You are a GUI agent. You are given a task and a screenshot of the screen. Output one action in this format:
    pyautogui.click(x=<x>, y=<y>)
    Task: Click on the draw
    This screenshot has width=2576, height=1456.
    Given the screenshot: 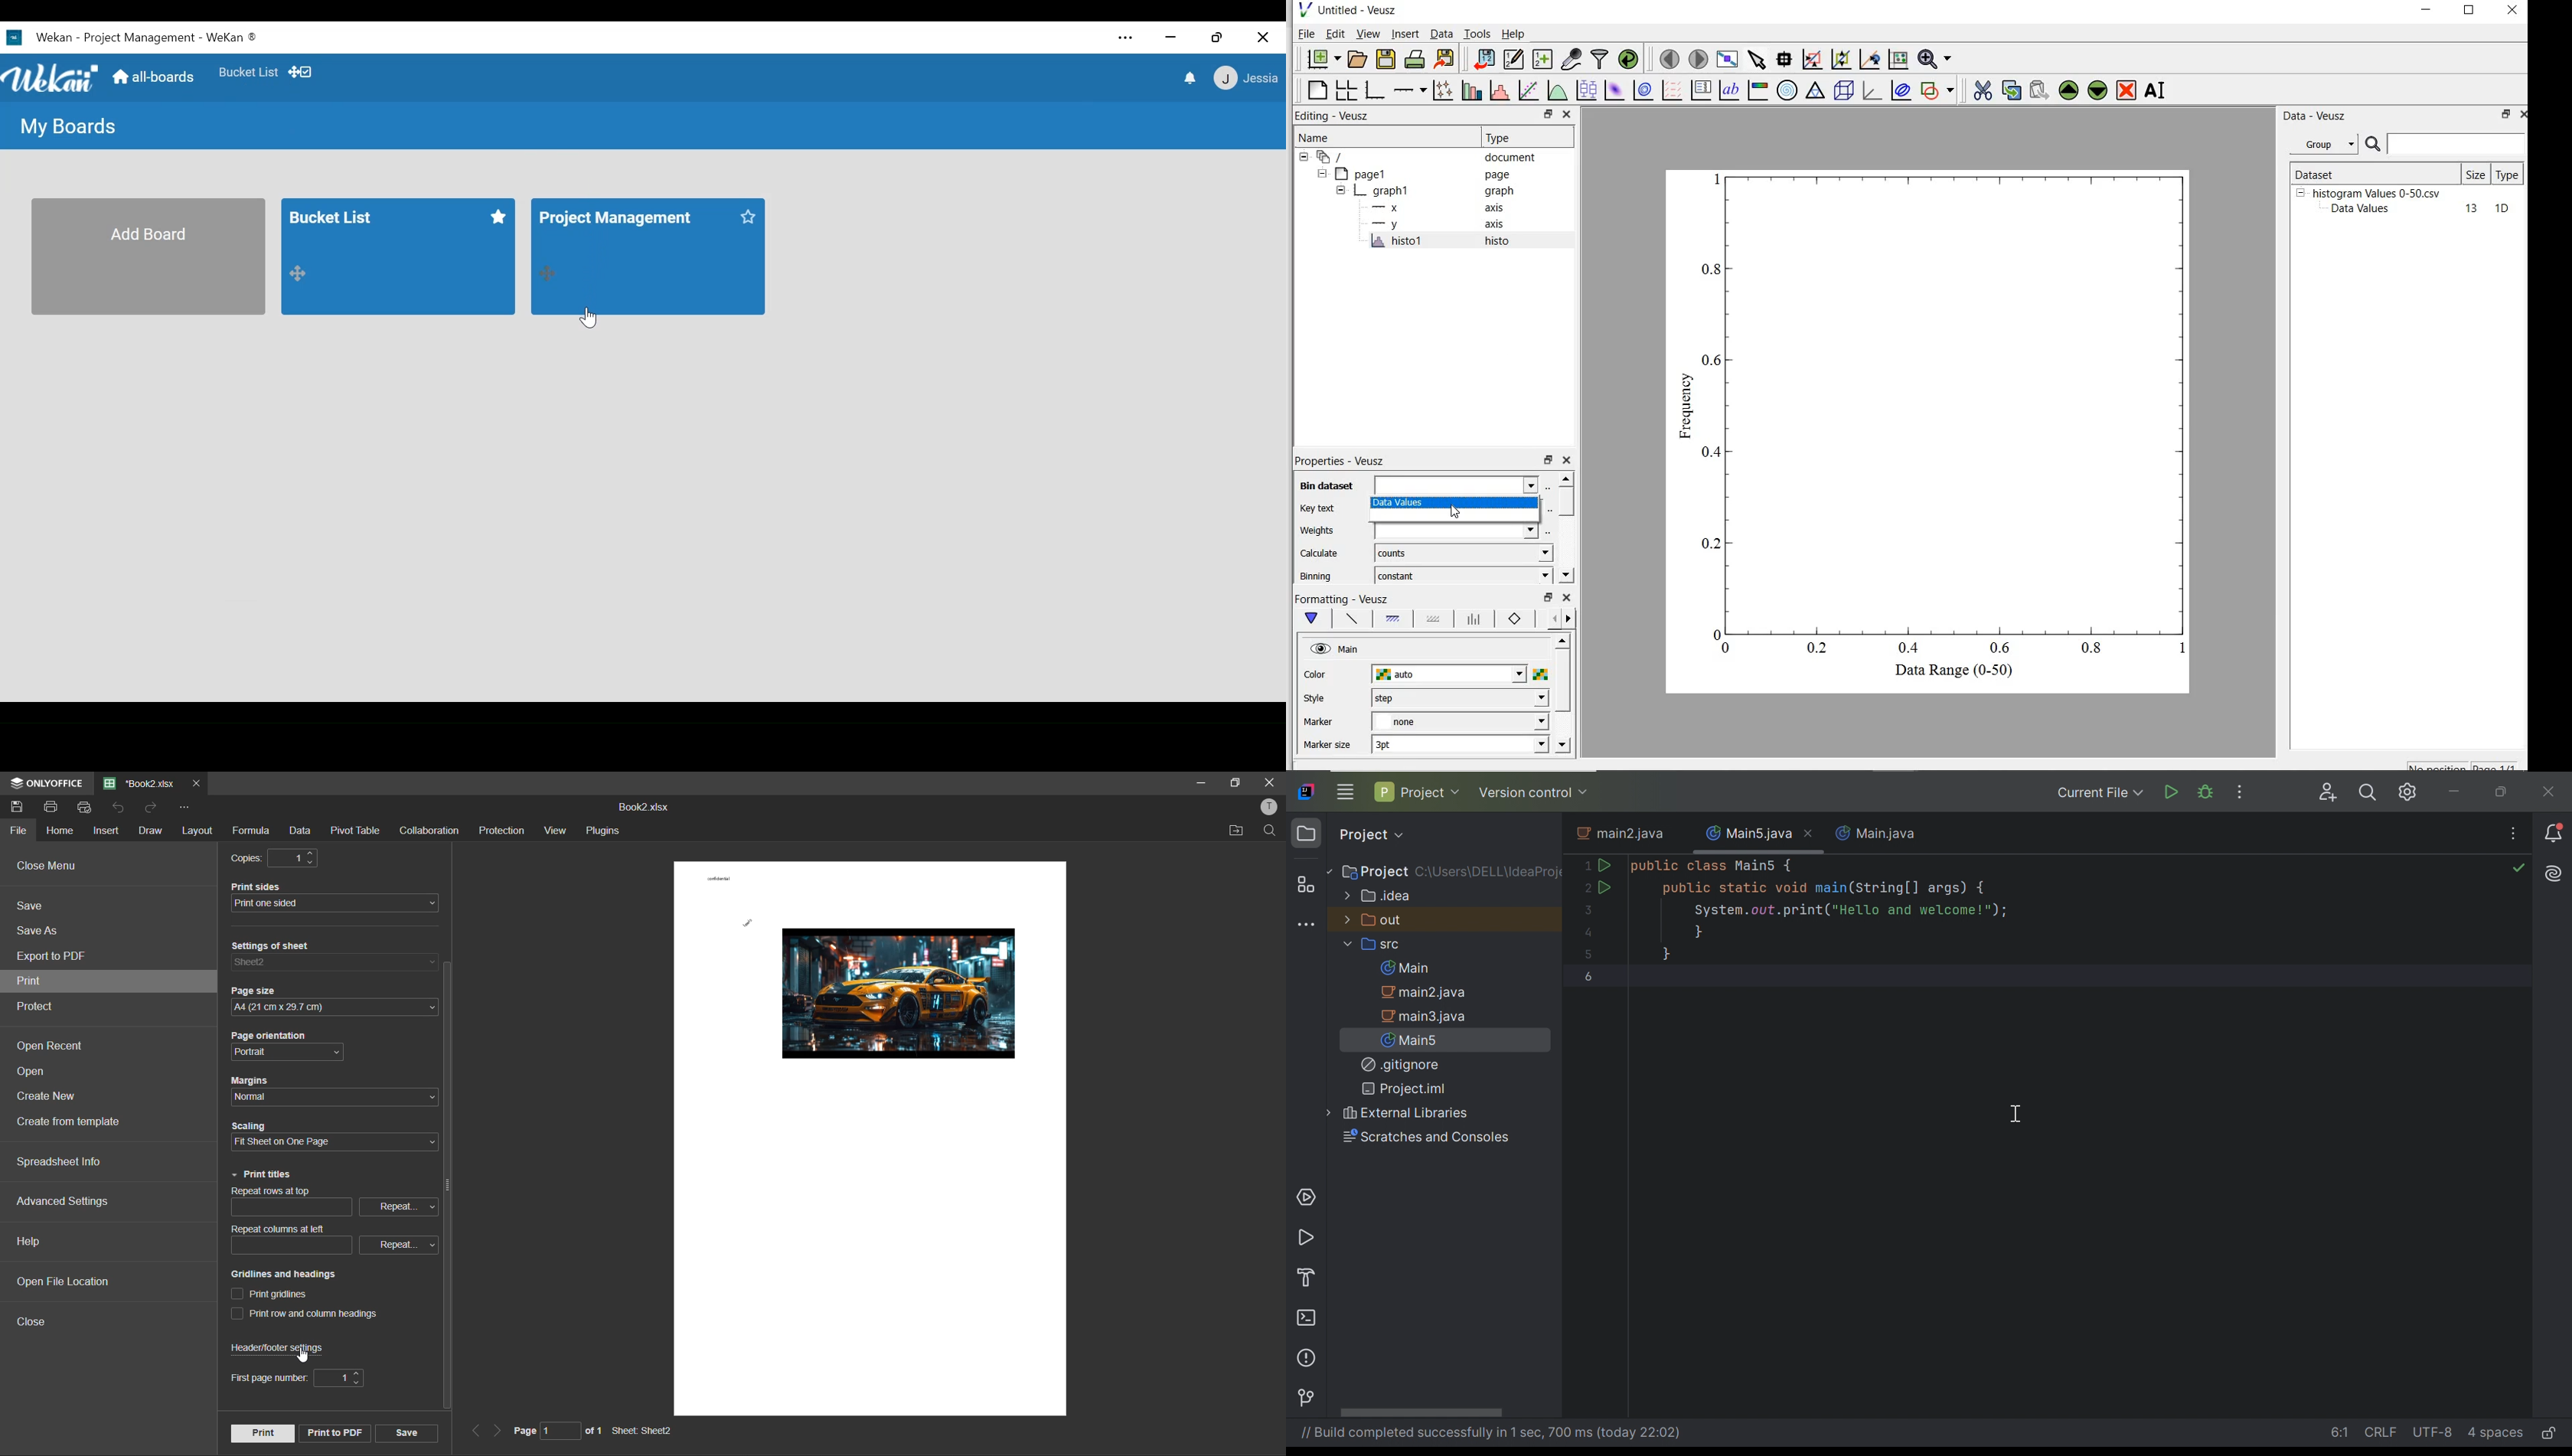 What is the action you would take?
    pyautogui.click(x=151, y=832)
    